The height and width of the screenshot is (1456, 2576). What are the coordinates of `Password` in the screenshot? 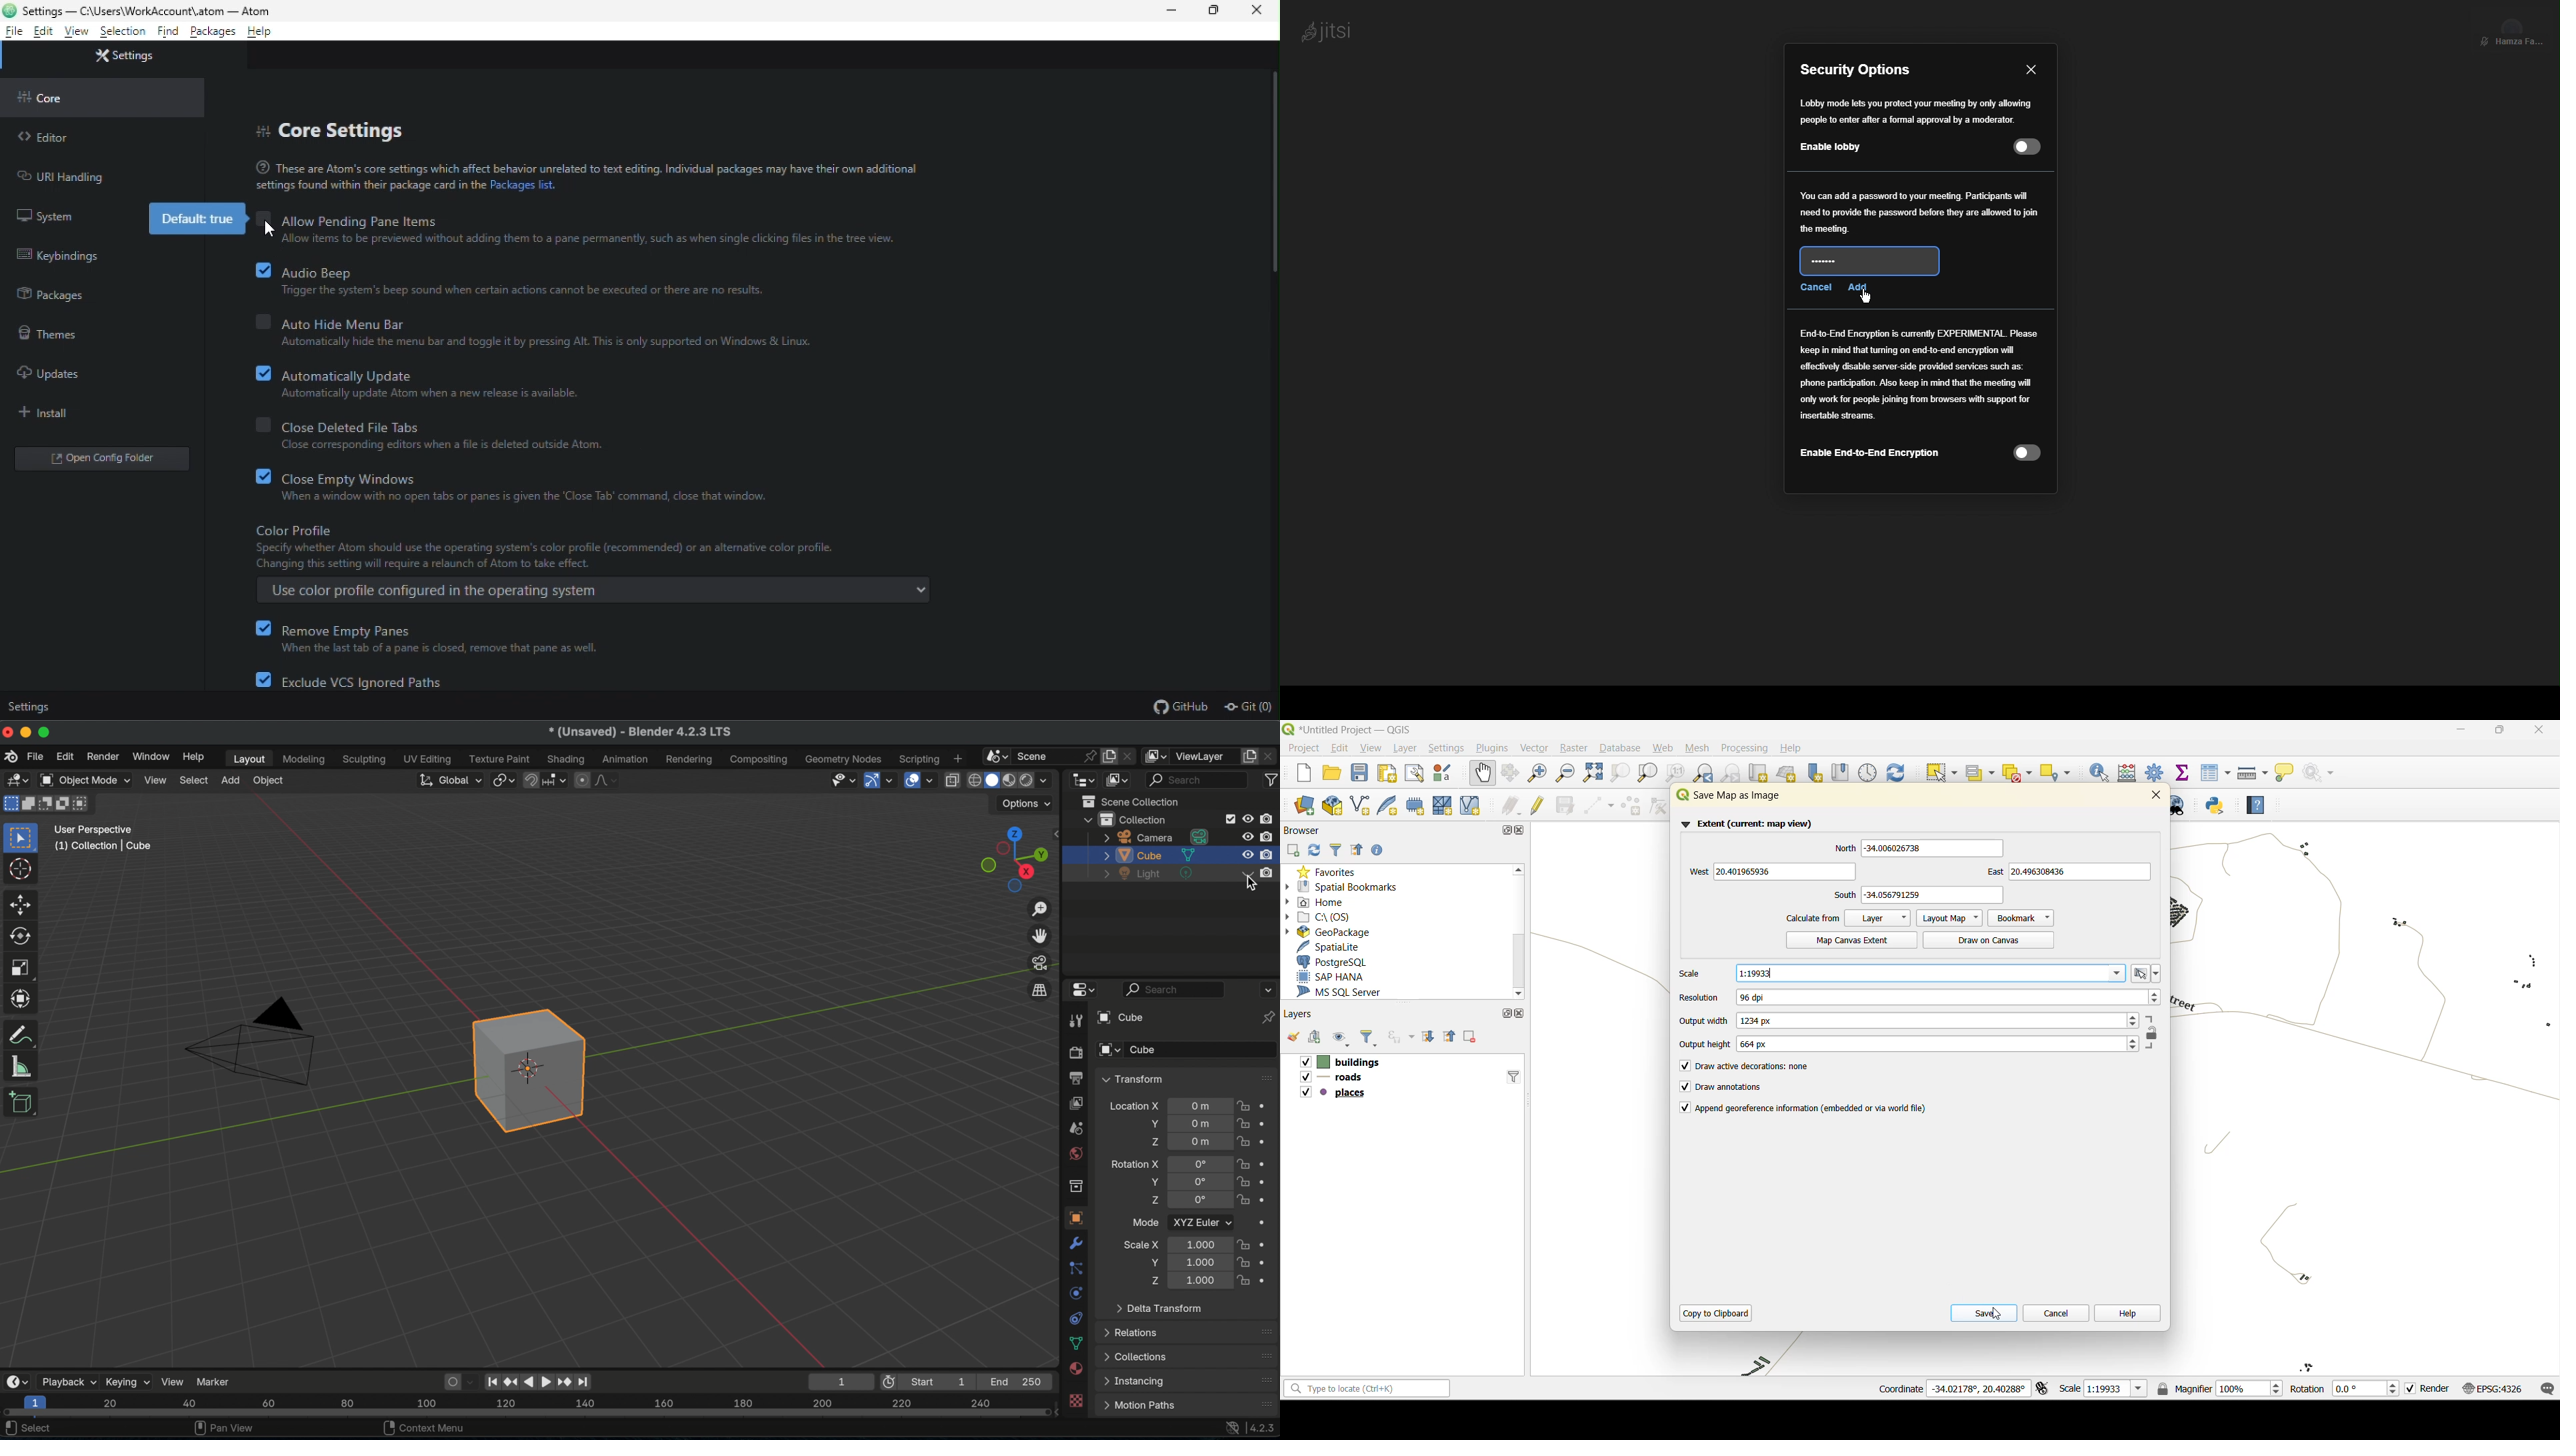 It's located at (1920, 211).